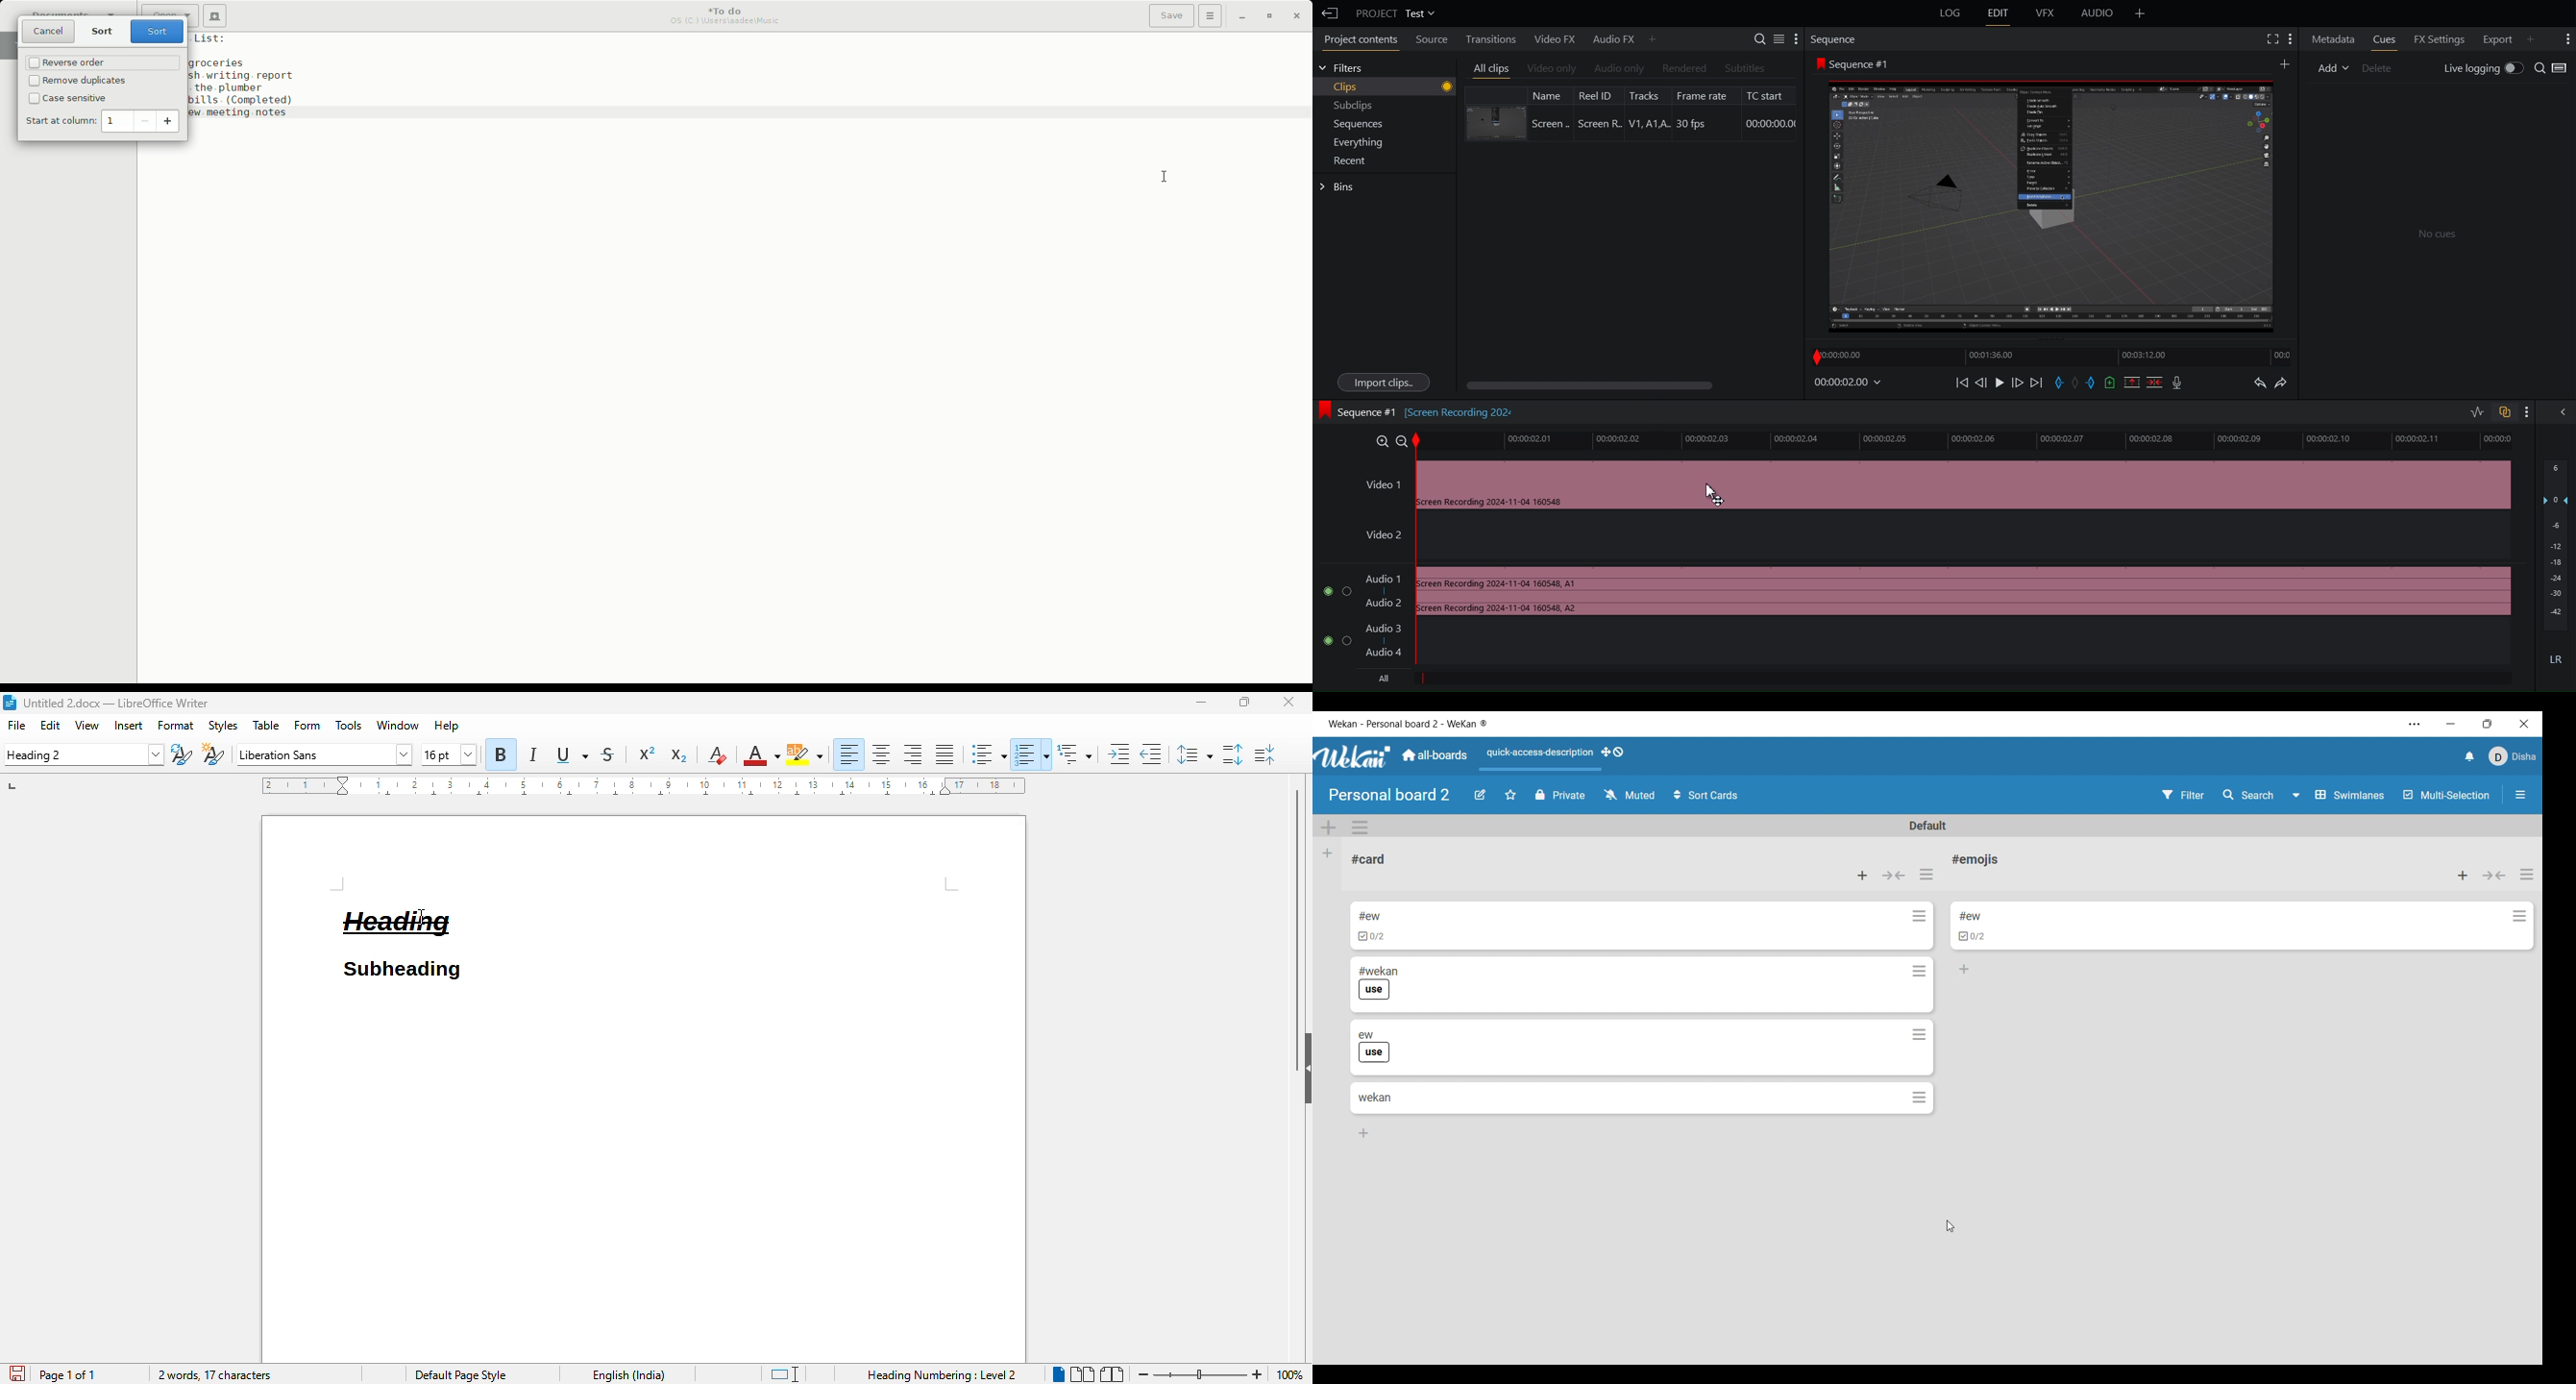  What do you see at coordinates (450, 755) in the screenshot?
I see `font size` at bounding box center [450, 755].